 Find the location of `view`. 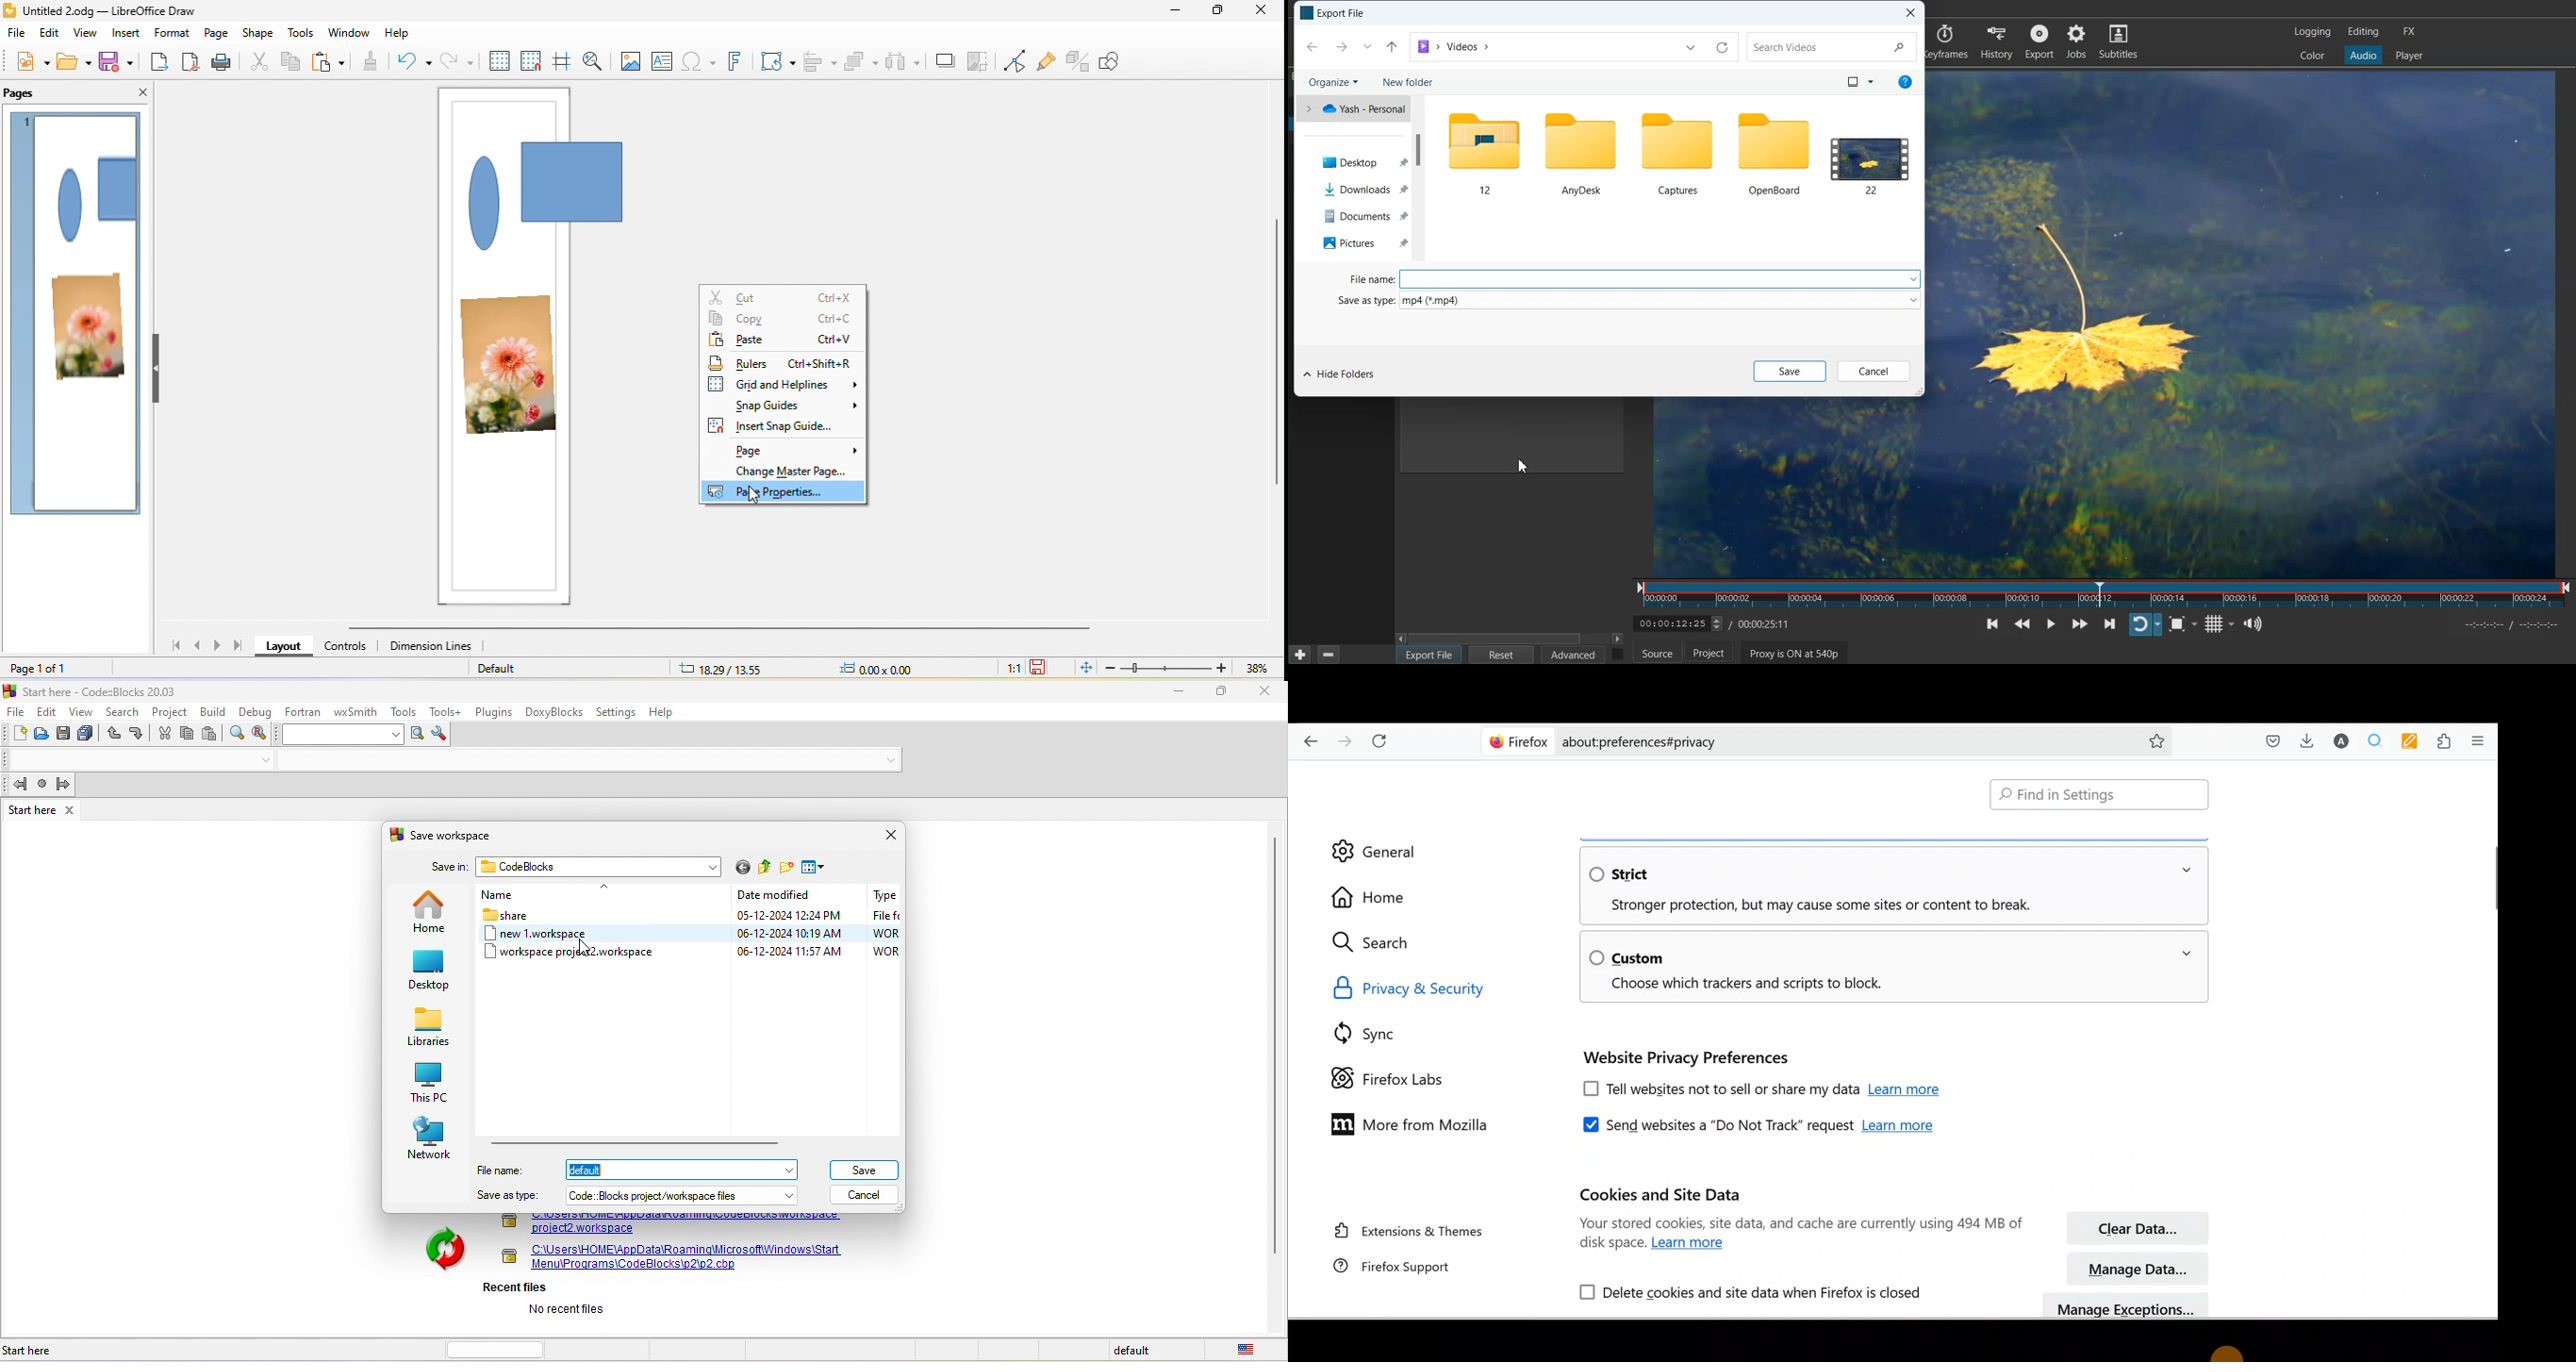

view is located at coordinates (81, 711).